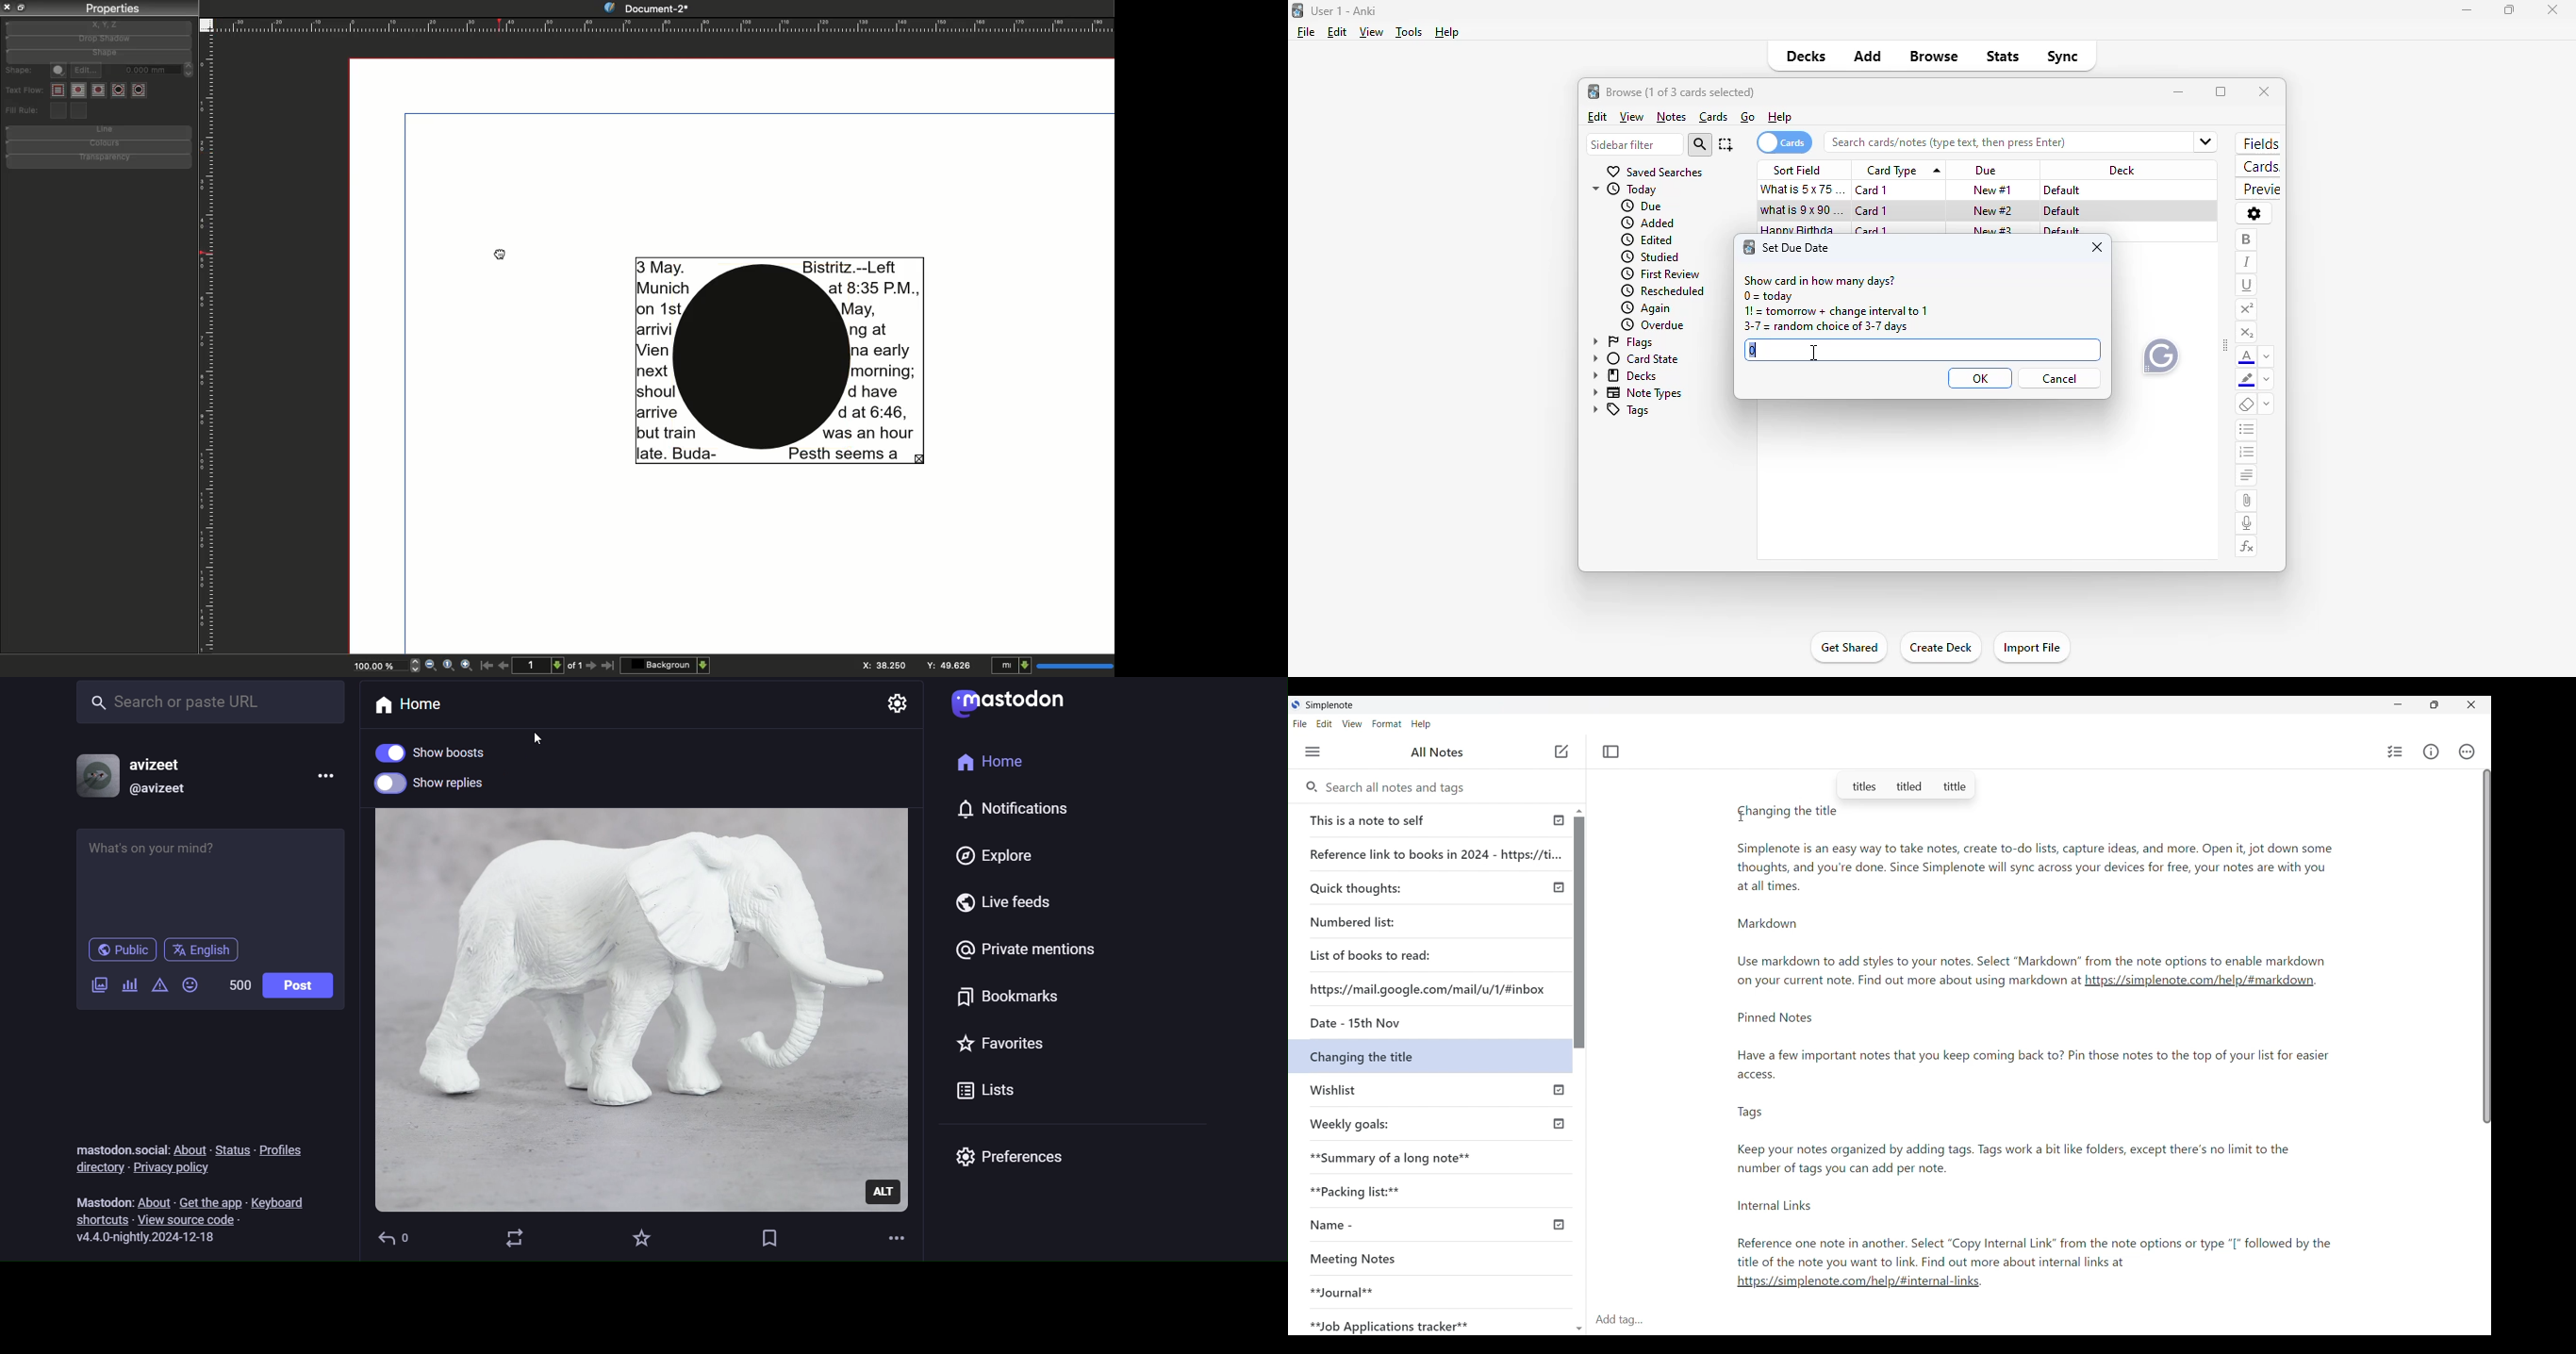 This screenshot has height=1372, width=2576. What do you see at coordinates (1797, 248) in the screenshot?
I see `set due date` at bounding box center [1797, 248].